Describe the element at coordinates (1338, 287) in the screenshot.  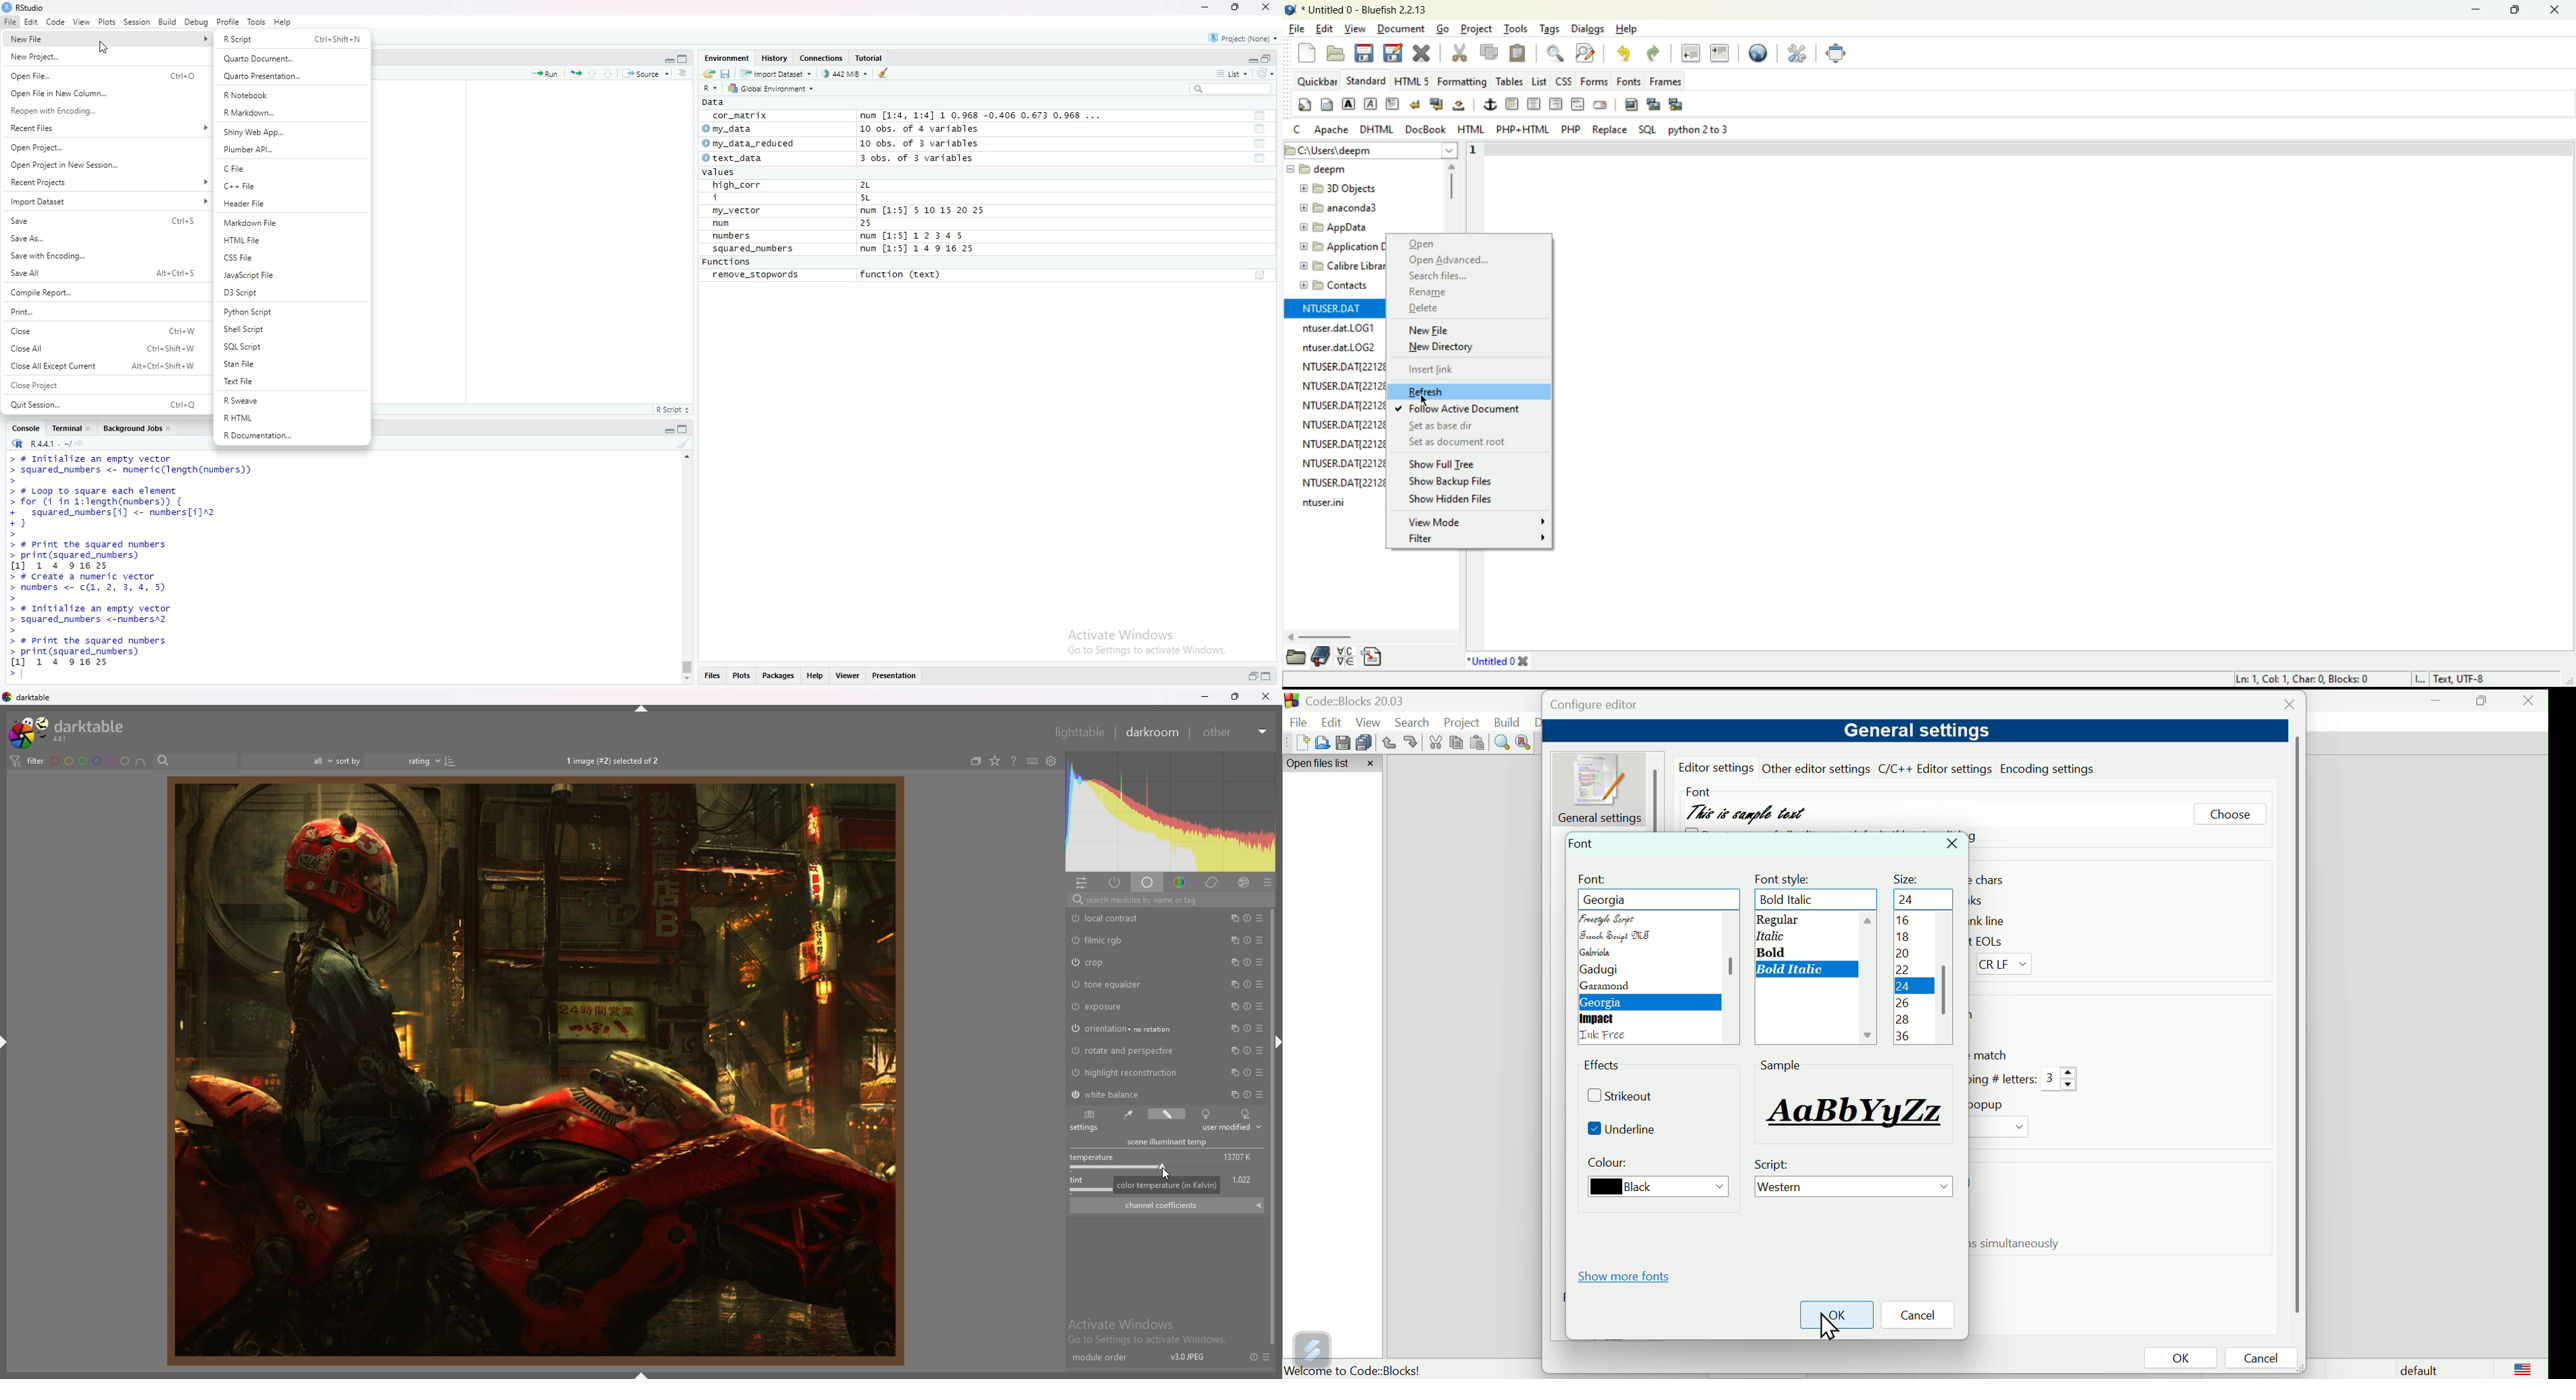
I see `folder name` at that location.